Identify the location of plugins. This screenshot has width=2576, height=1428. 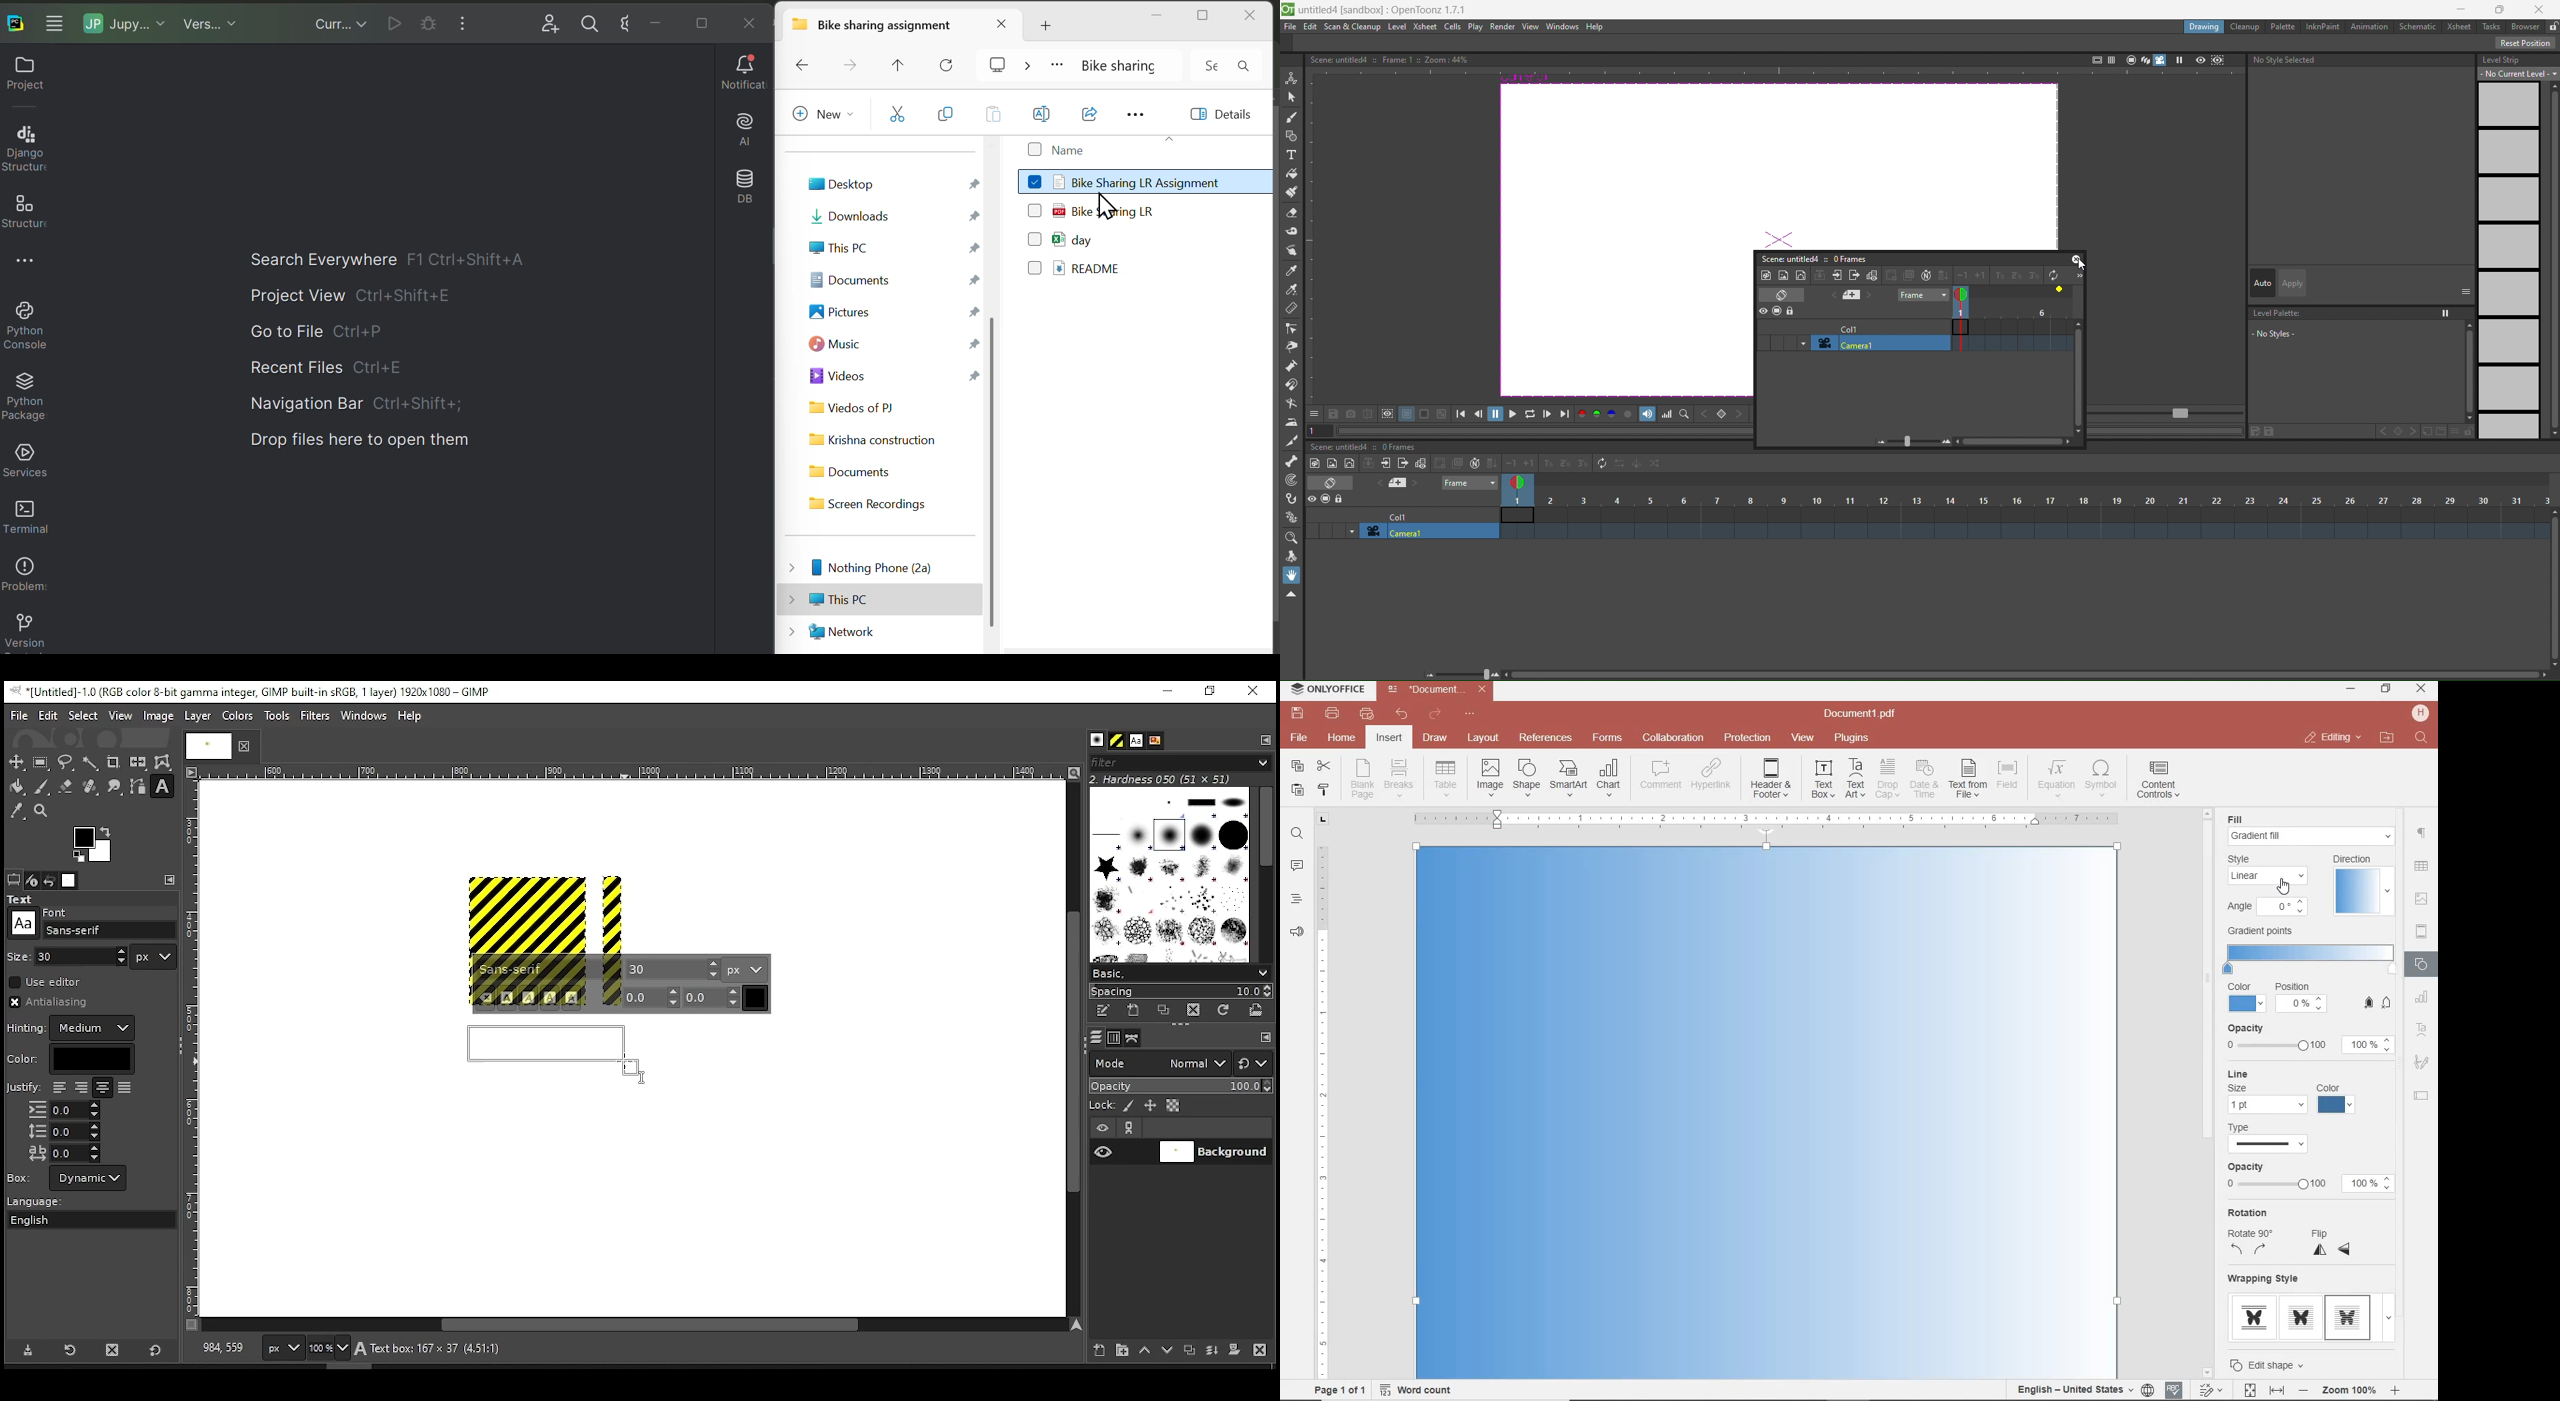
(1854, 738).